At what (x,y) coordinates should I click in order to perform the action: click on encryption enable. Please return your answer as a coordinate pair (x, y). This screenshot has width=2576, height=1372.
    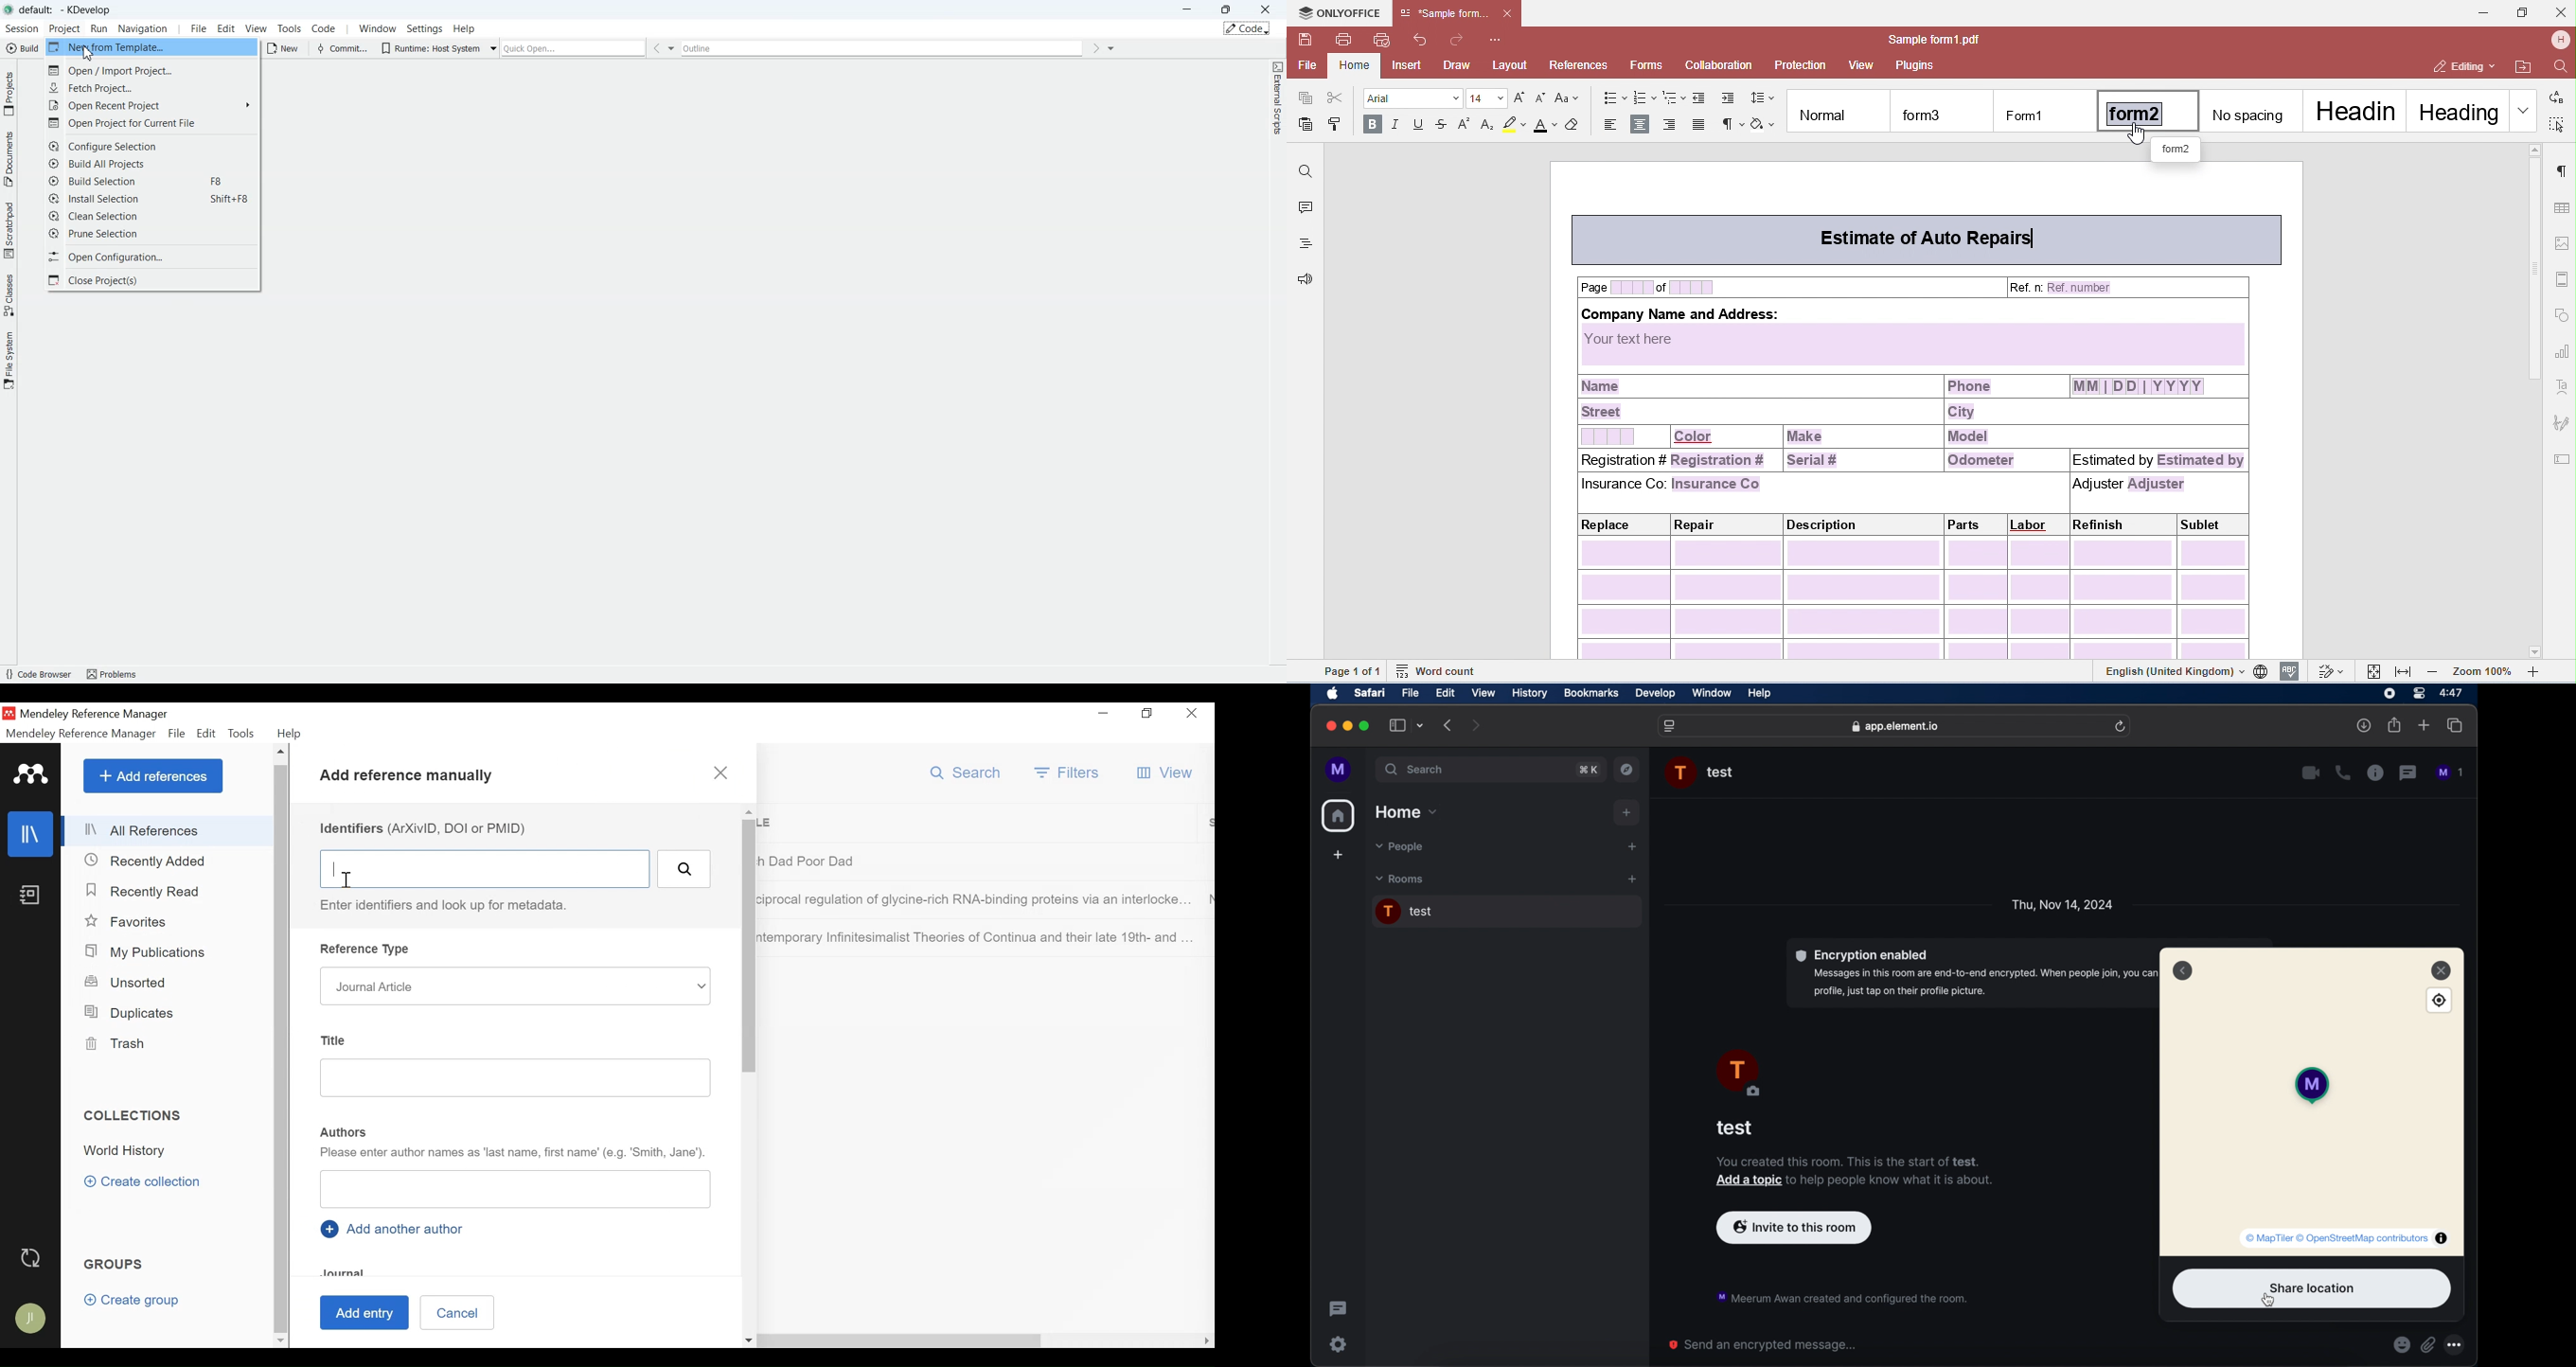
    Looking at the image, I should click on (1970, 973).